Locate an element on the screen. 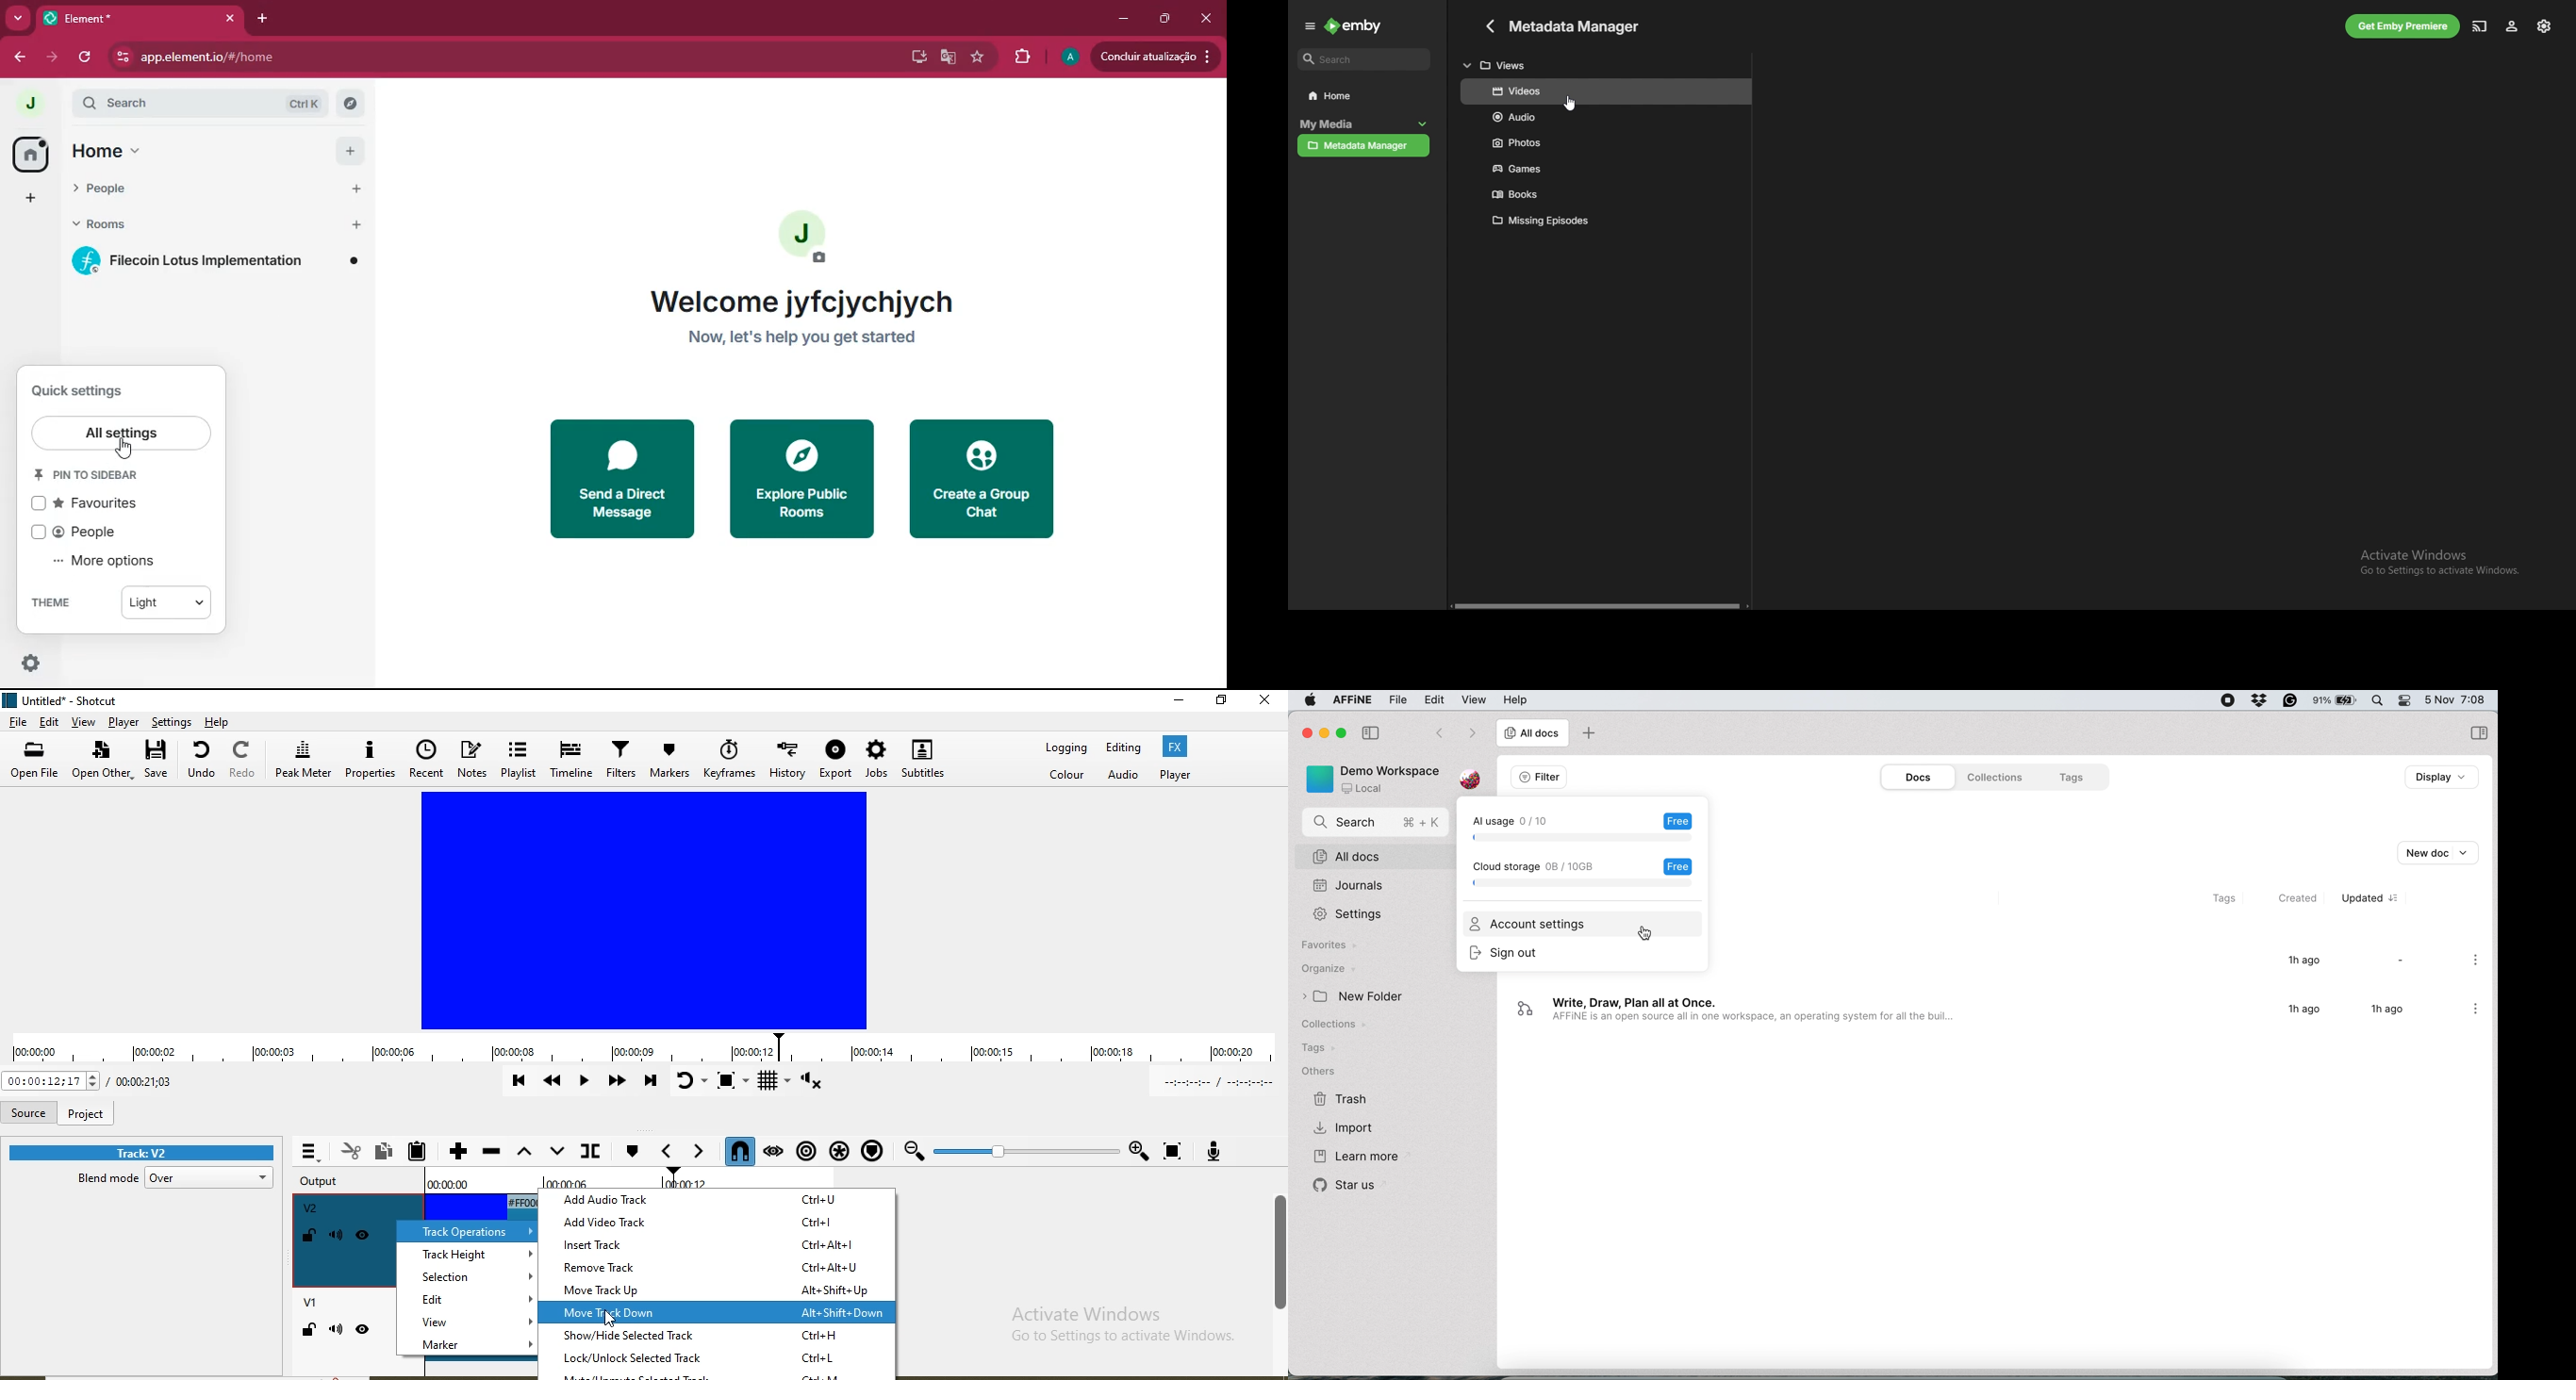  scroll bar is located at coordinates (1280, 1255).